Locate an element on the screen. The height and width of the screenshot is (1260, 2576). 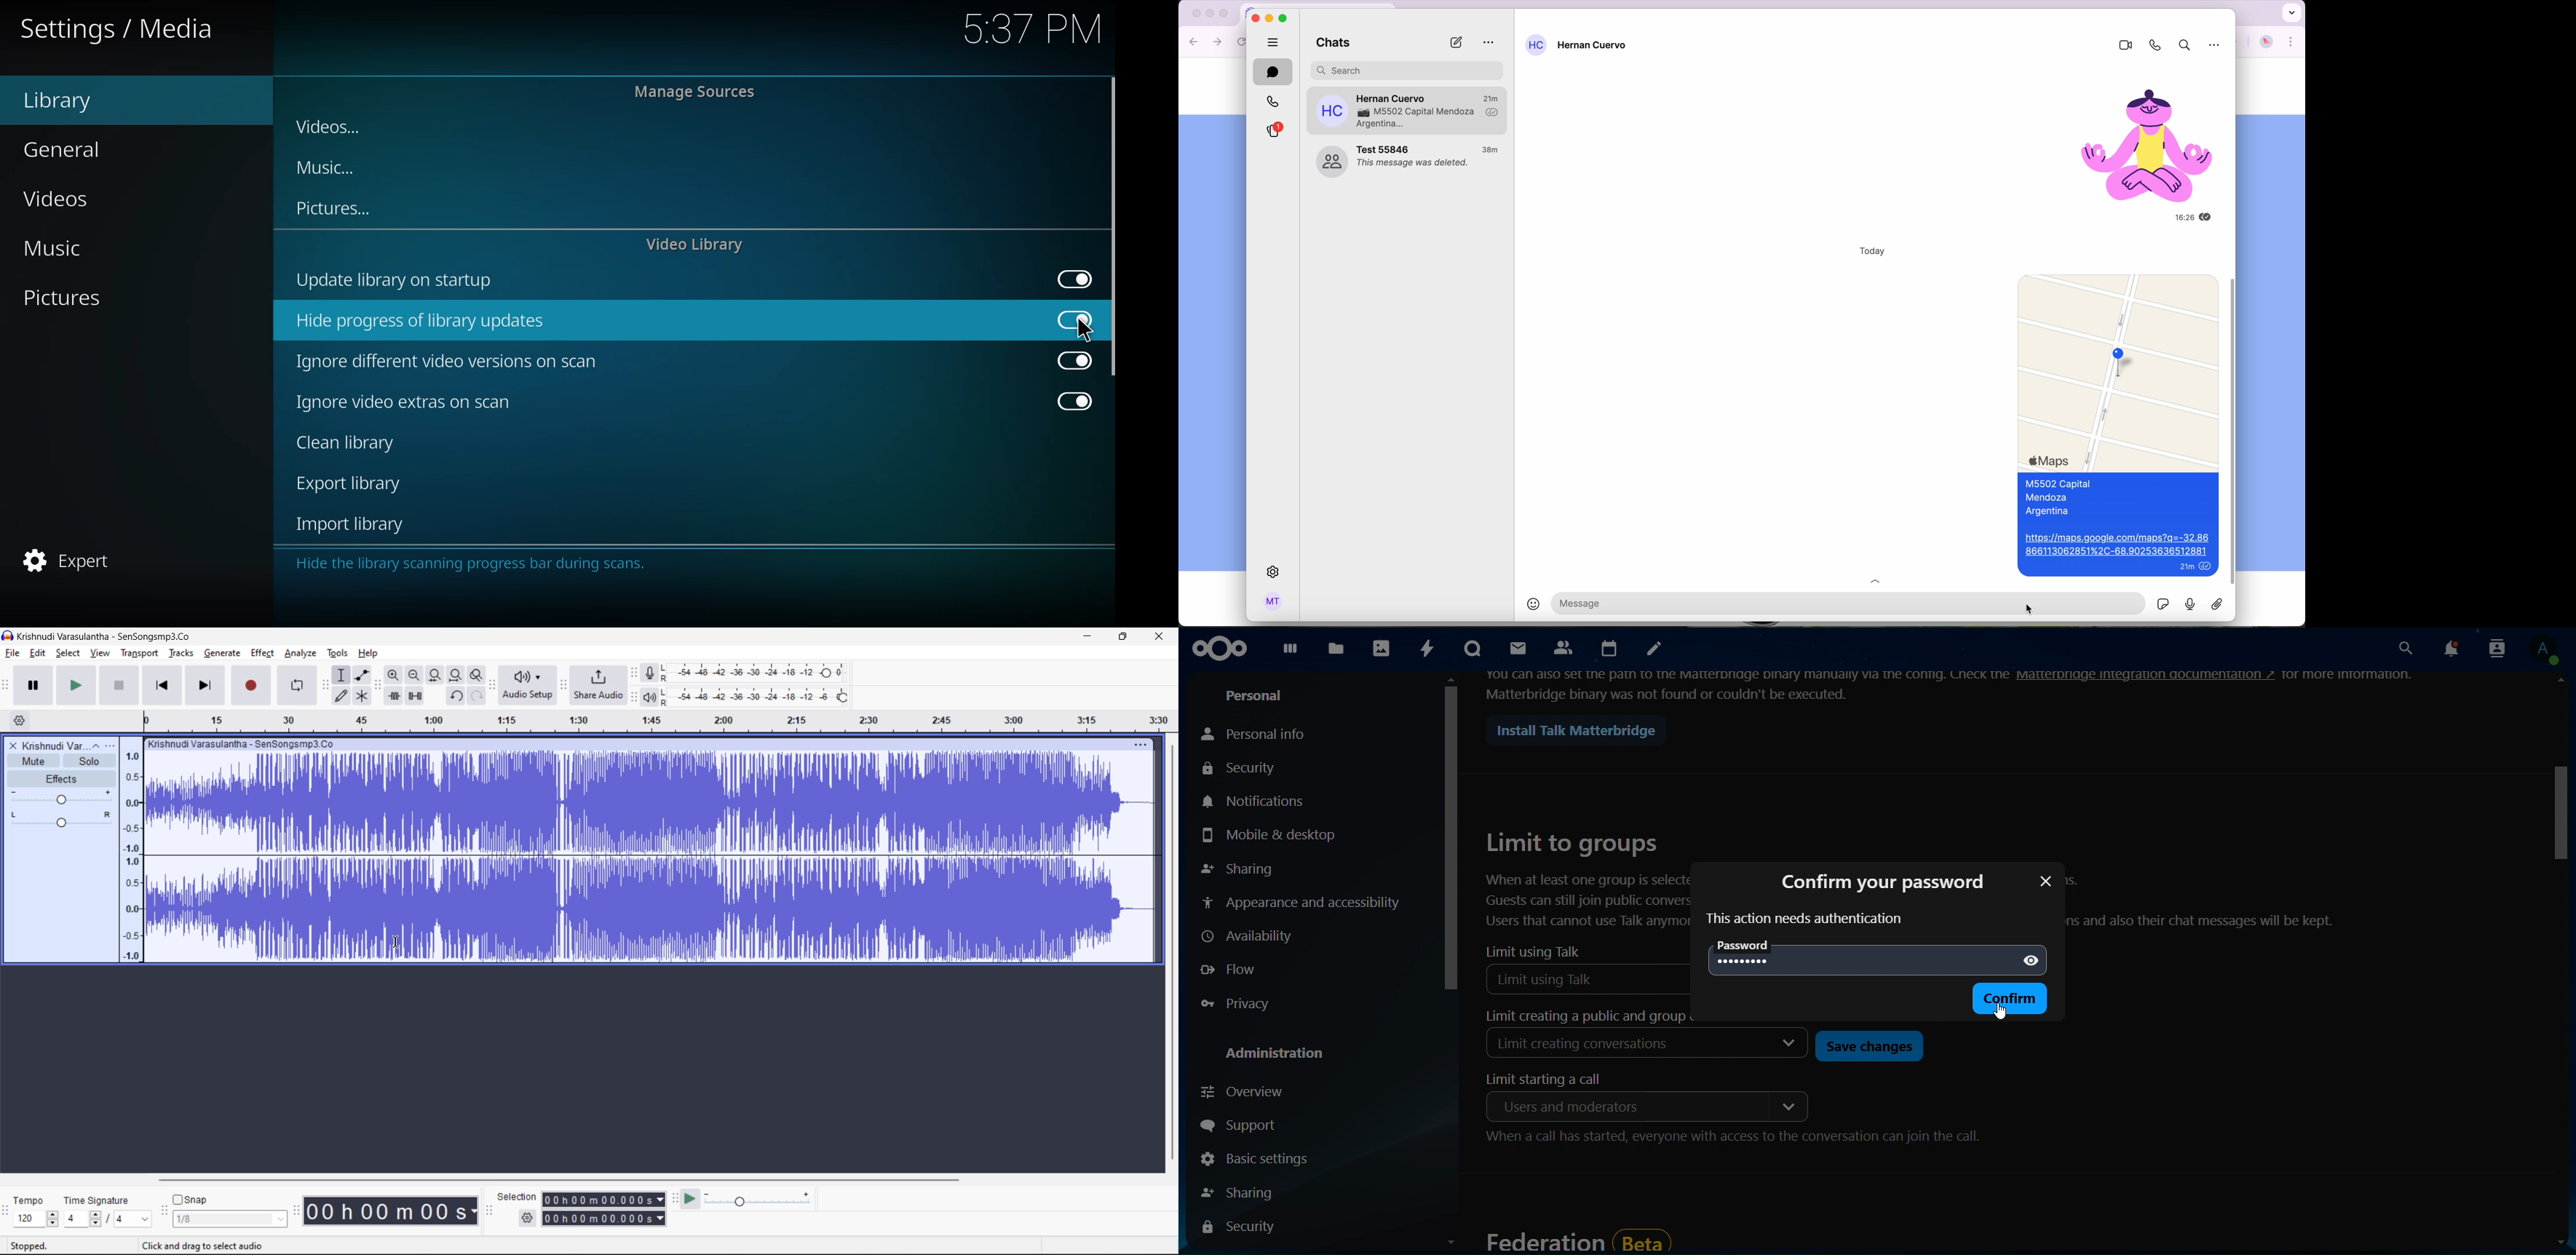
hide tabs is located at coordinates (1273, 41).